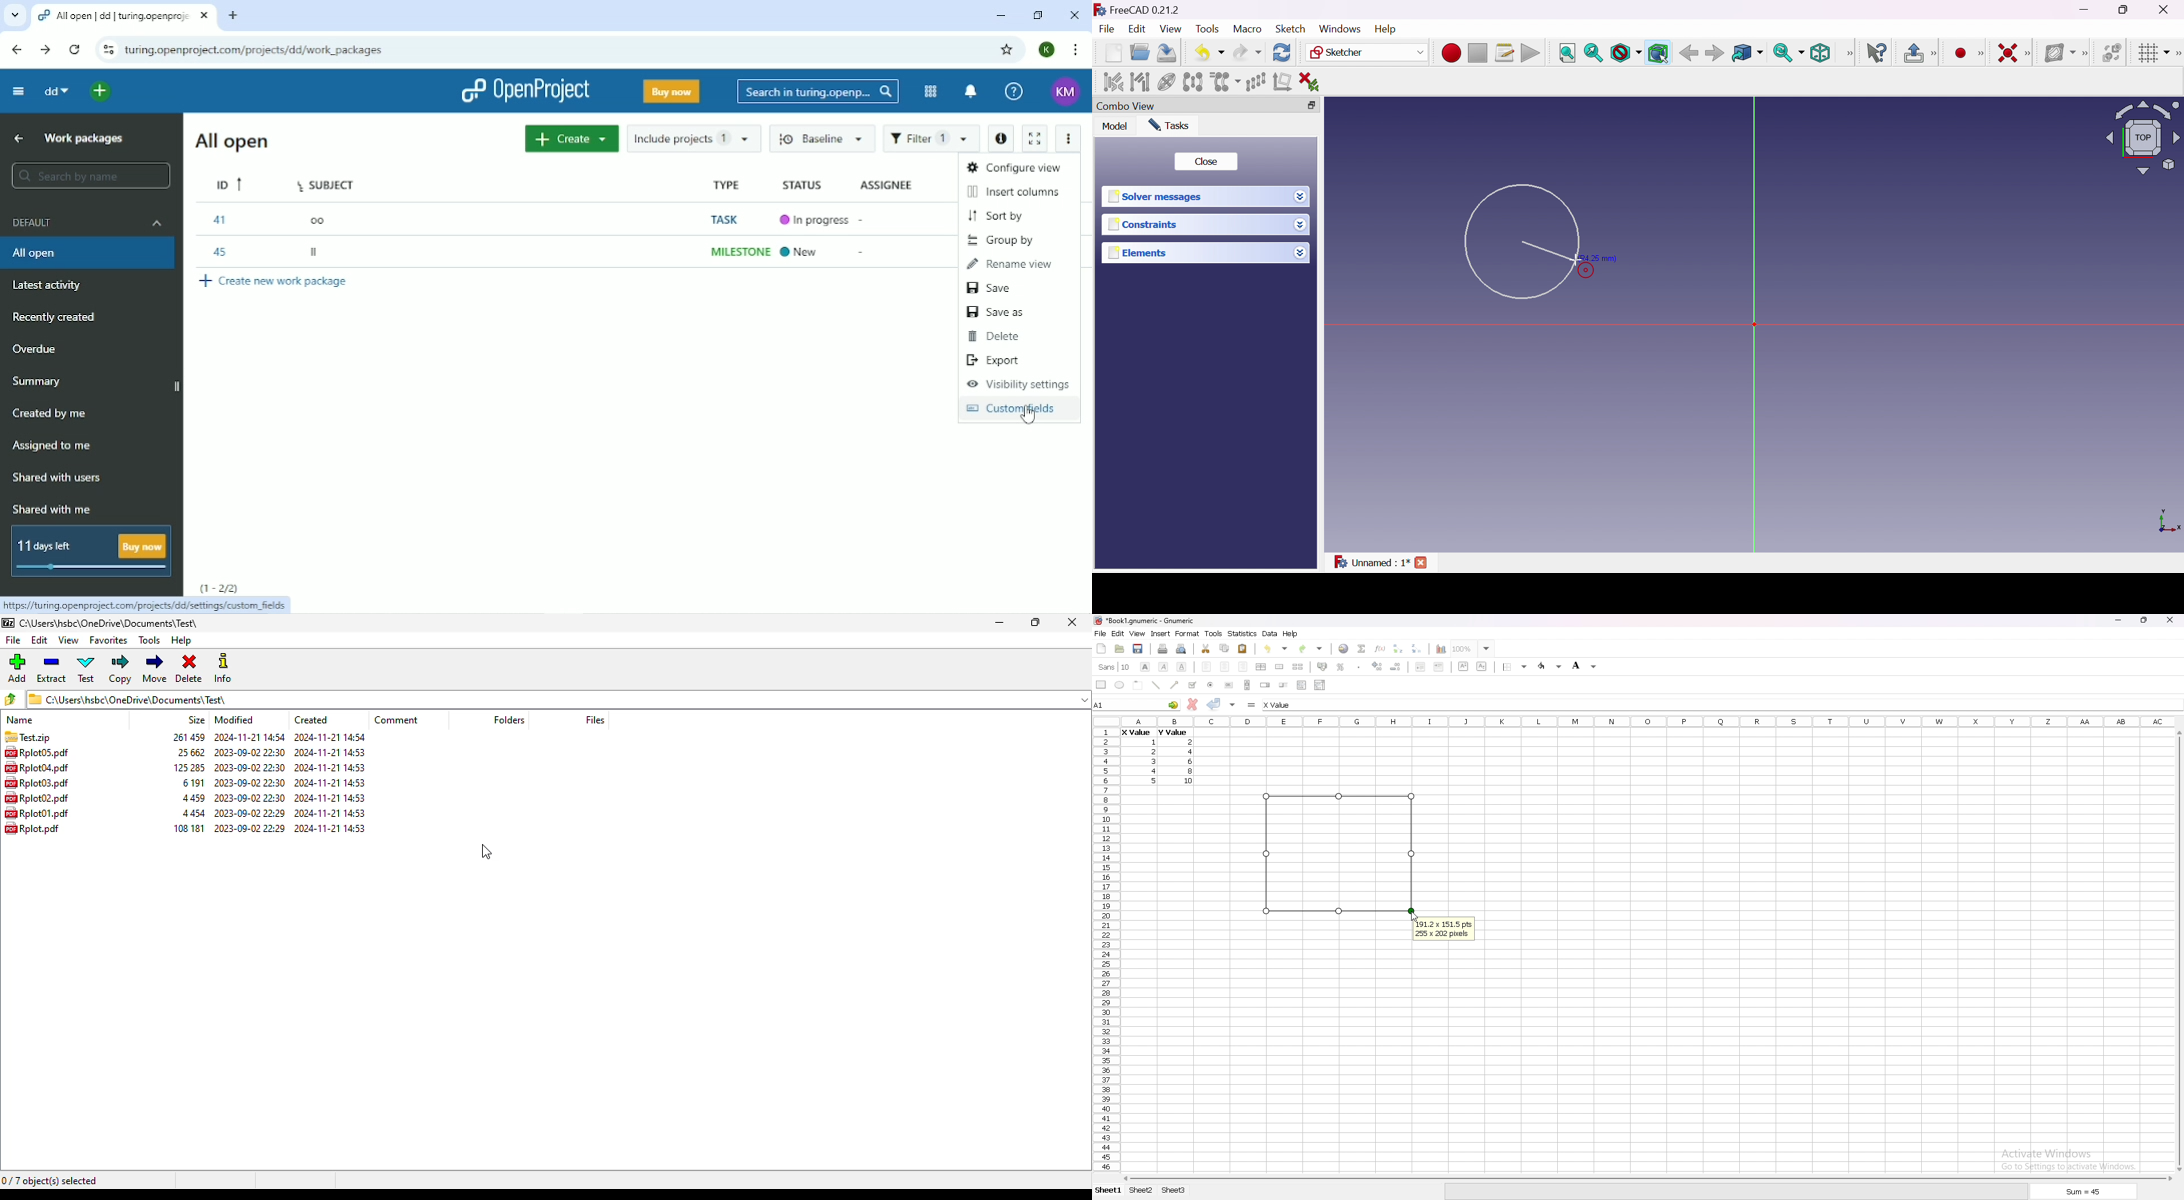  I want to click on print, so click(1163, 649).